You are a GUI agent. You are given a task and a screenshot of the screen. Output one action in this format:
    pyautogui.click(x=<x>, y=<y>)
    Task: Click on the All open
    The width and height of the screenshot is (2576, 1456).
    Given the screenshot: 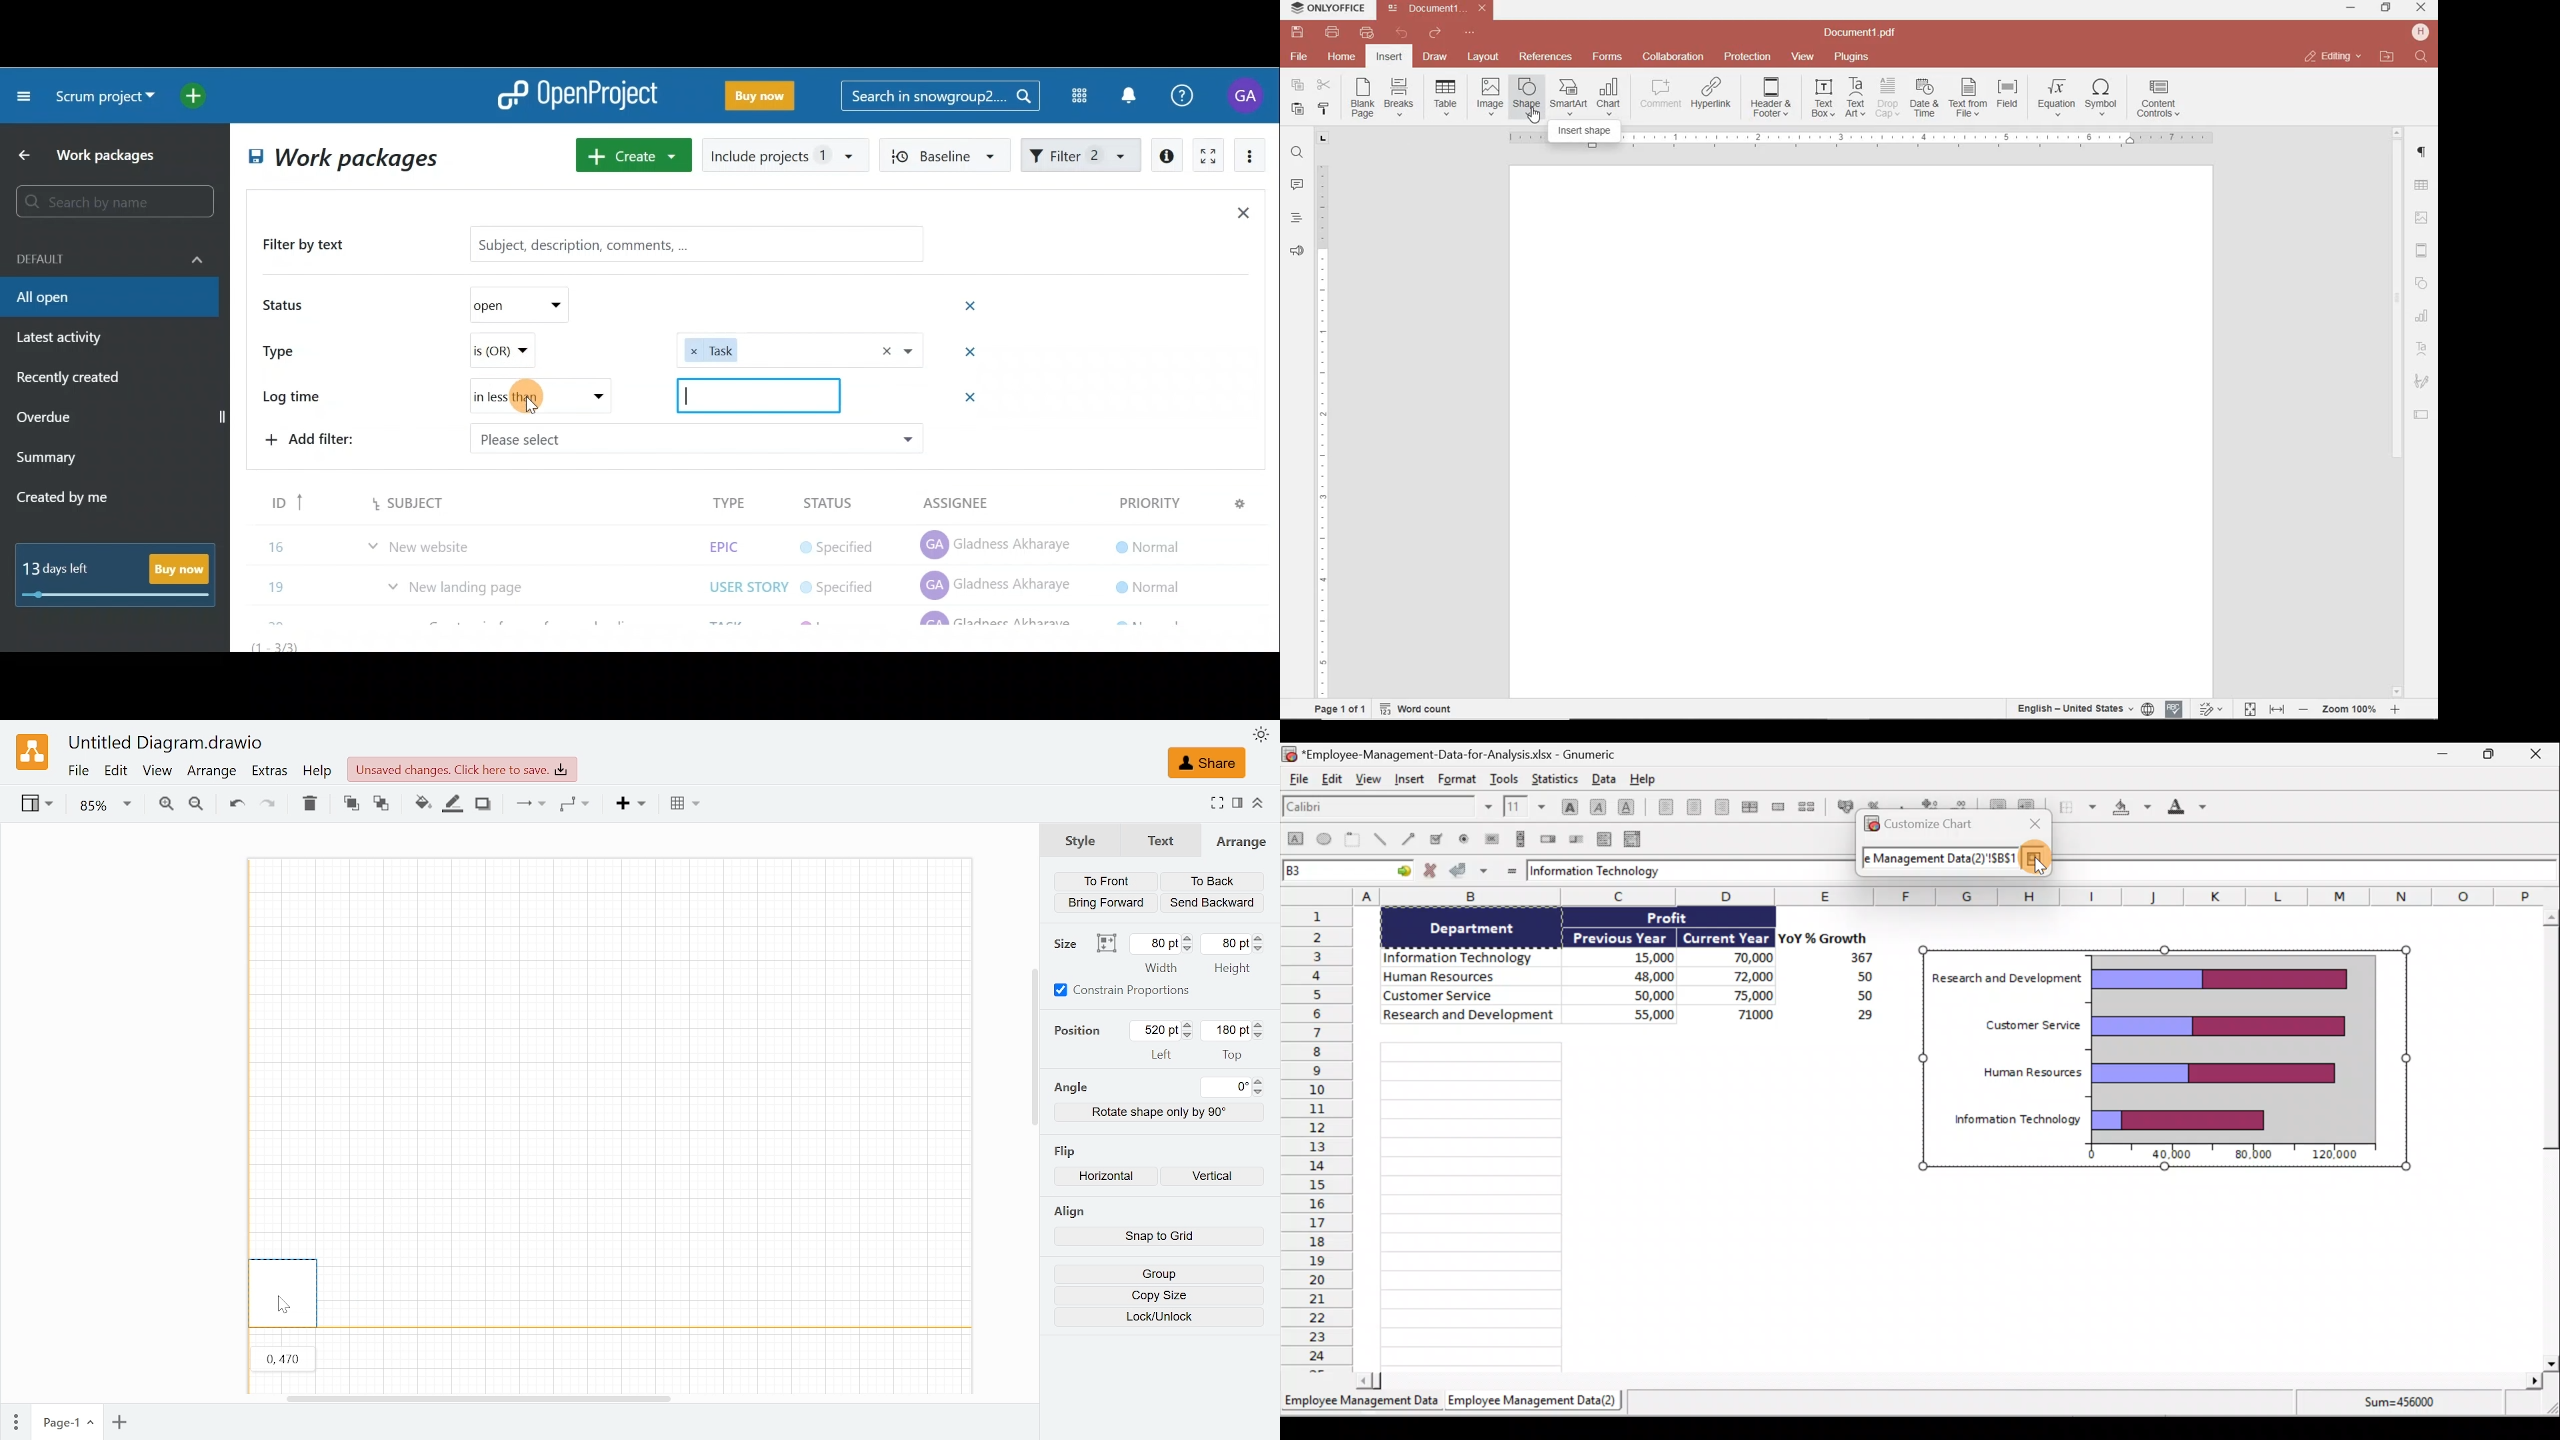 What is the action you would take?
    pyautogui.click(x=340, y=160)
    